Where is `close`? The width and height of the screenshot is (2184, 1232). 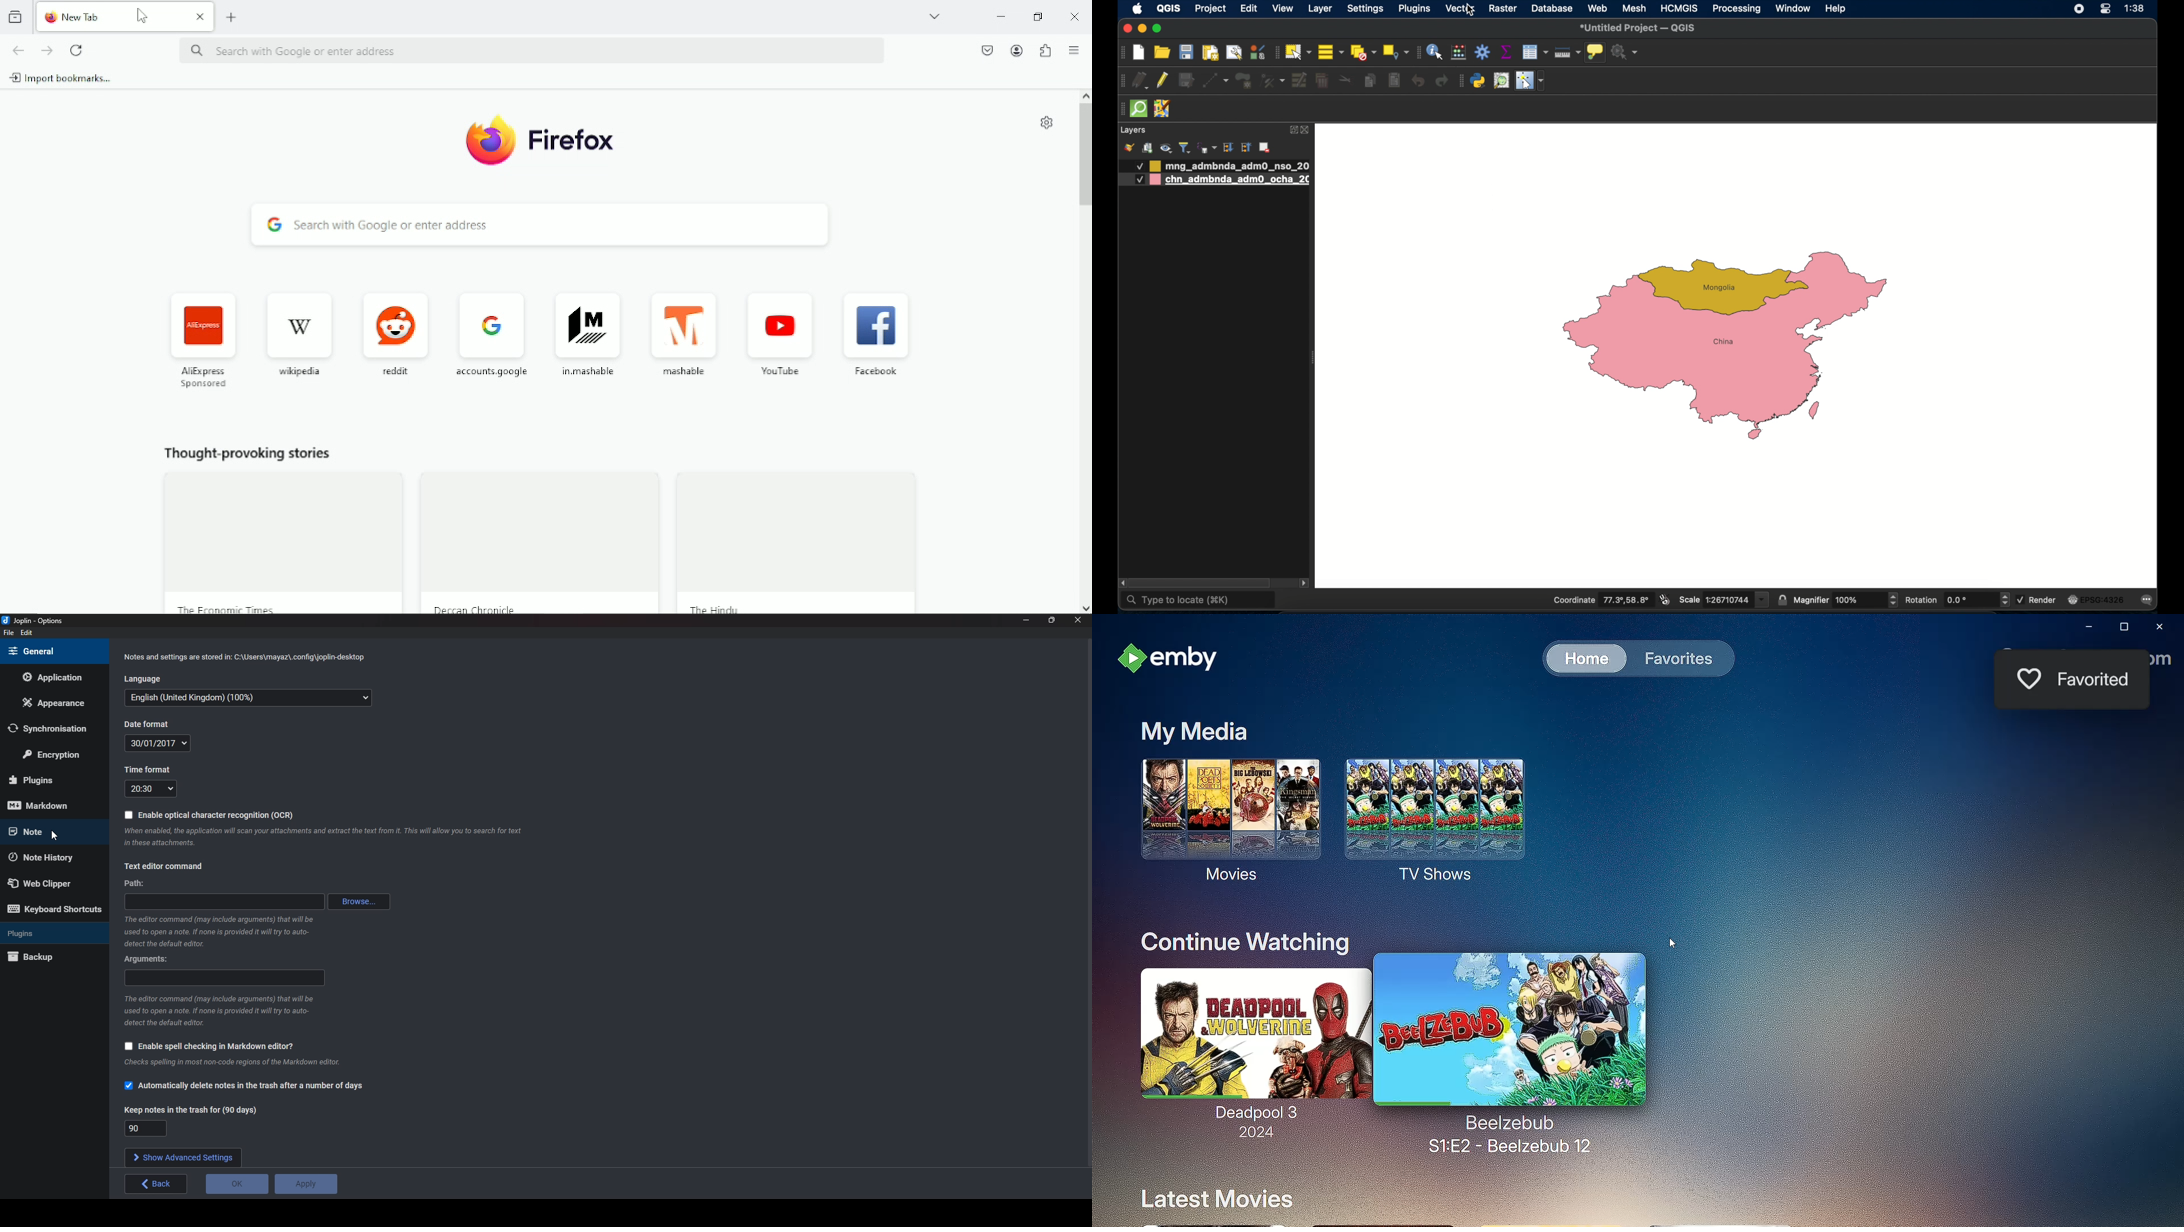 close is located at coordinates (1308, 131).